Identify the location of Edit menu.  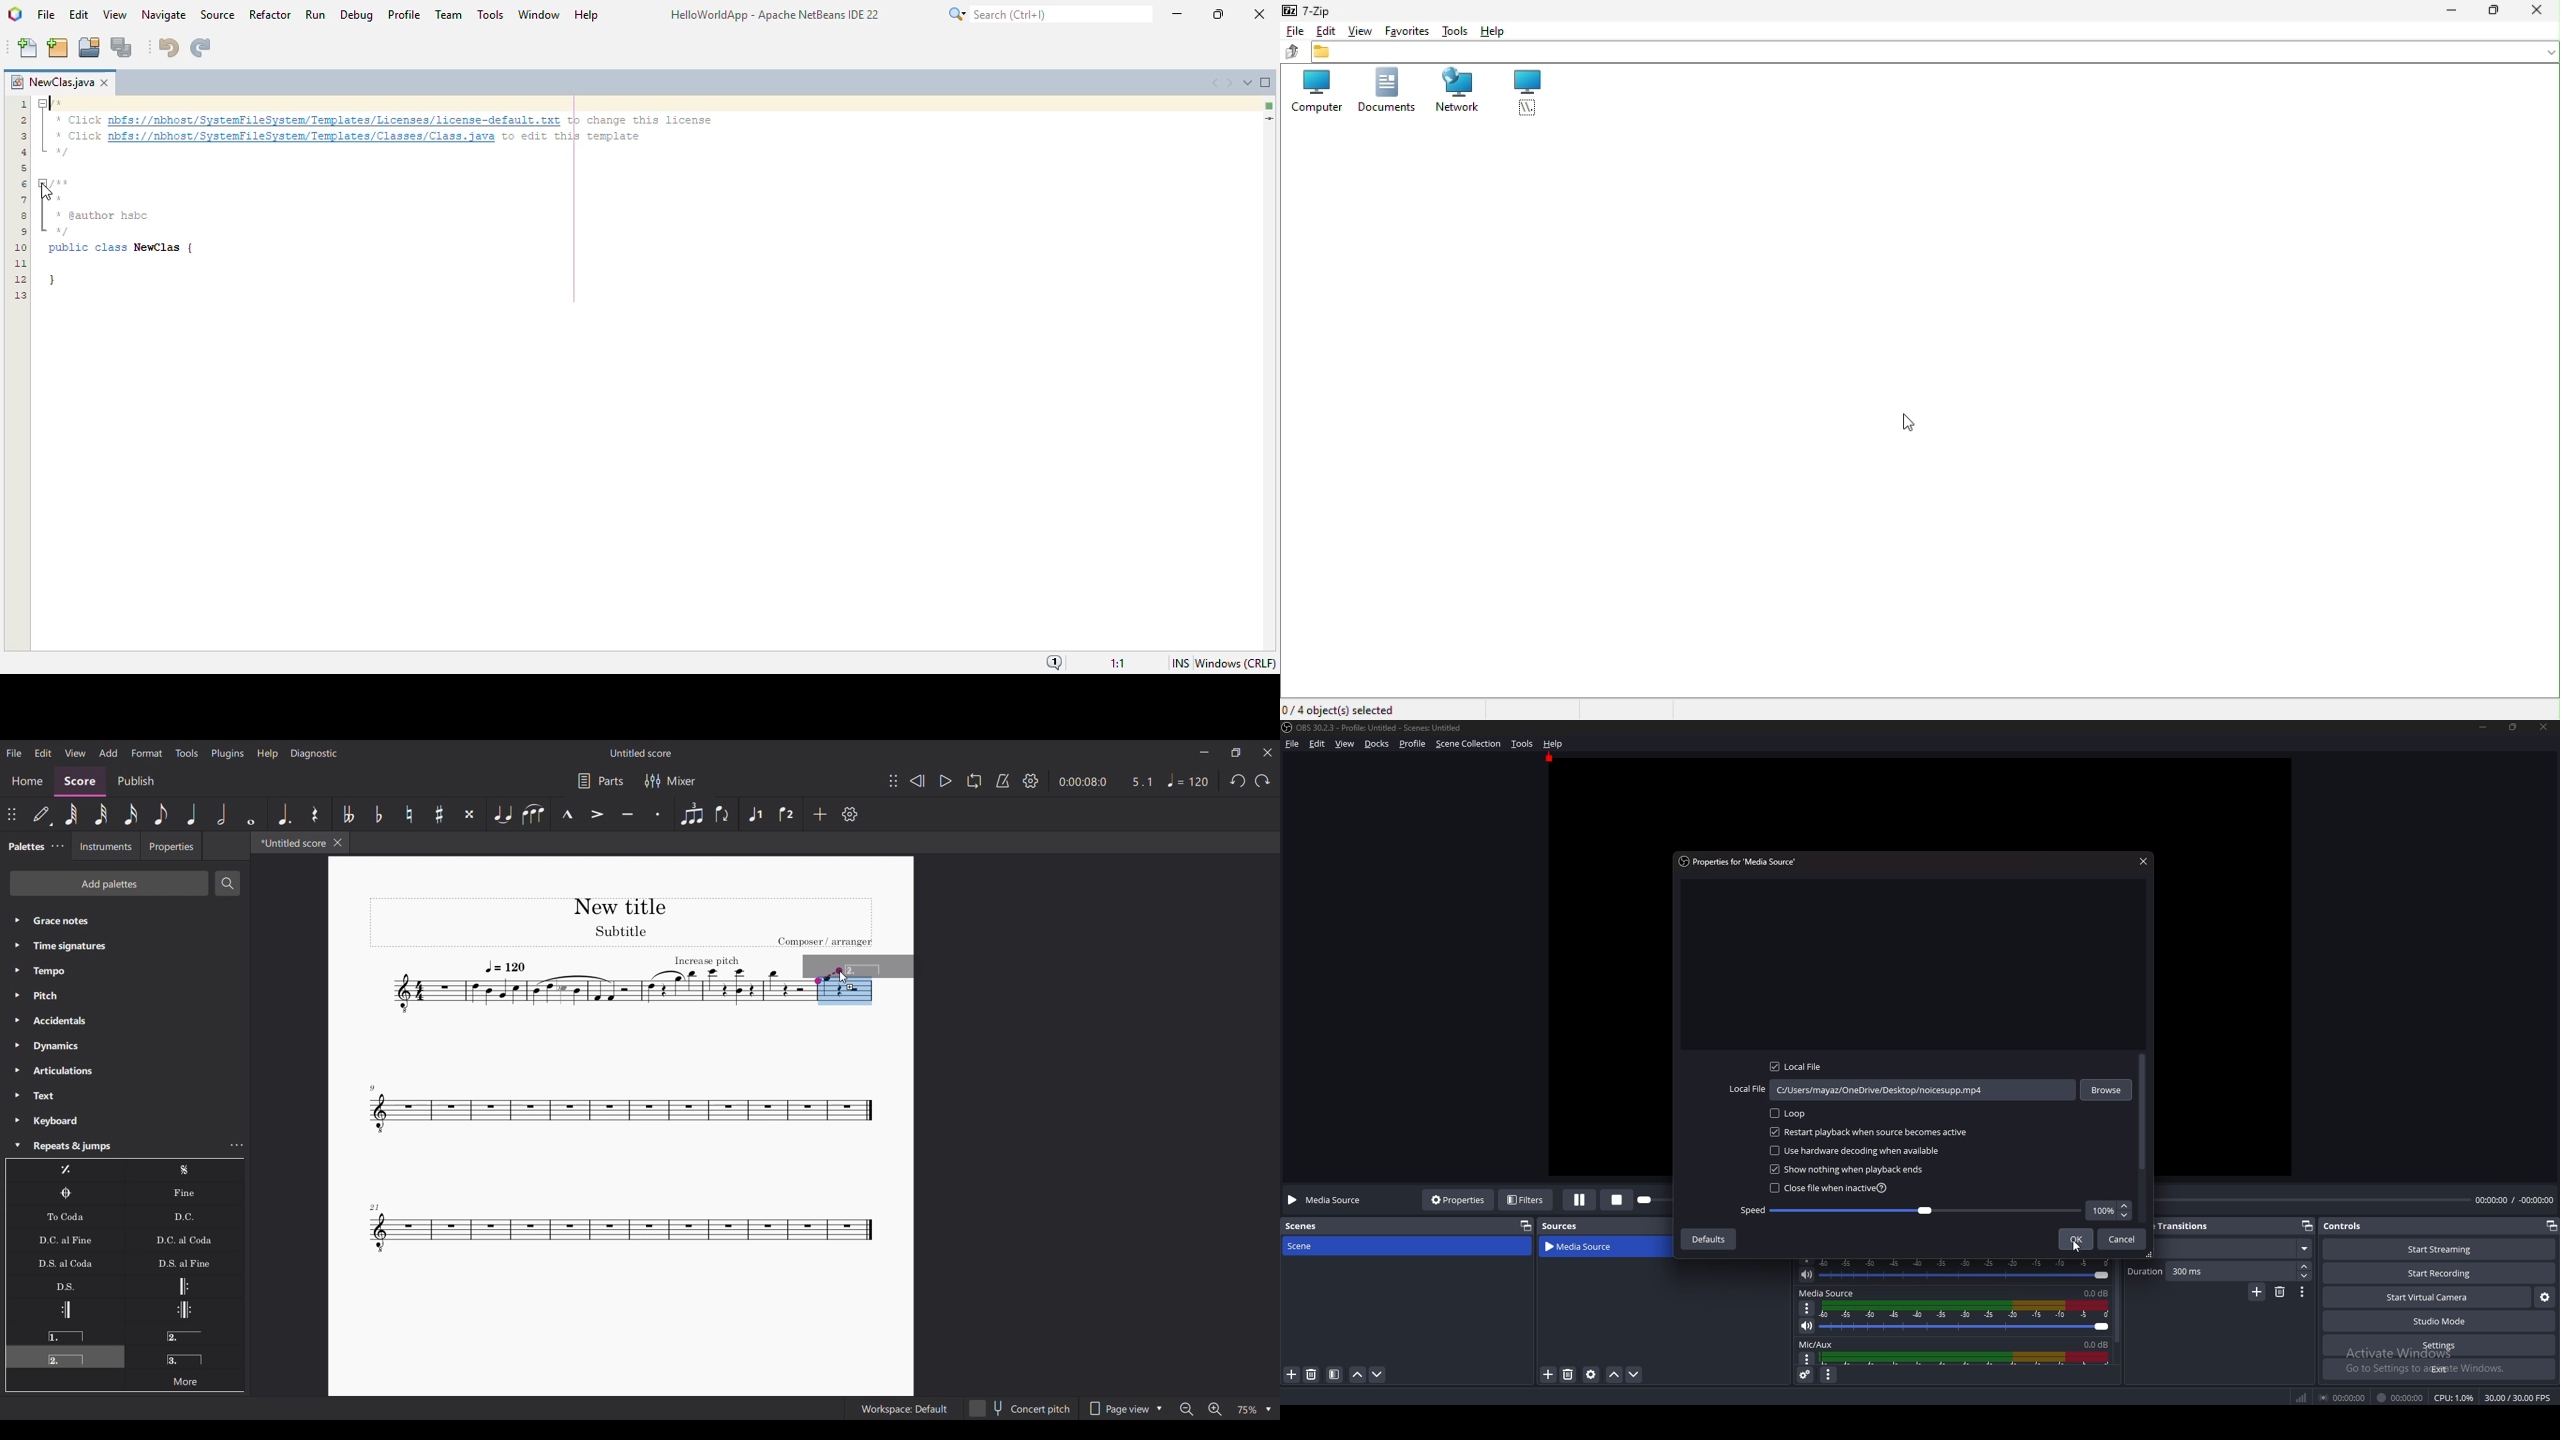
(43, 753).